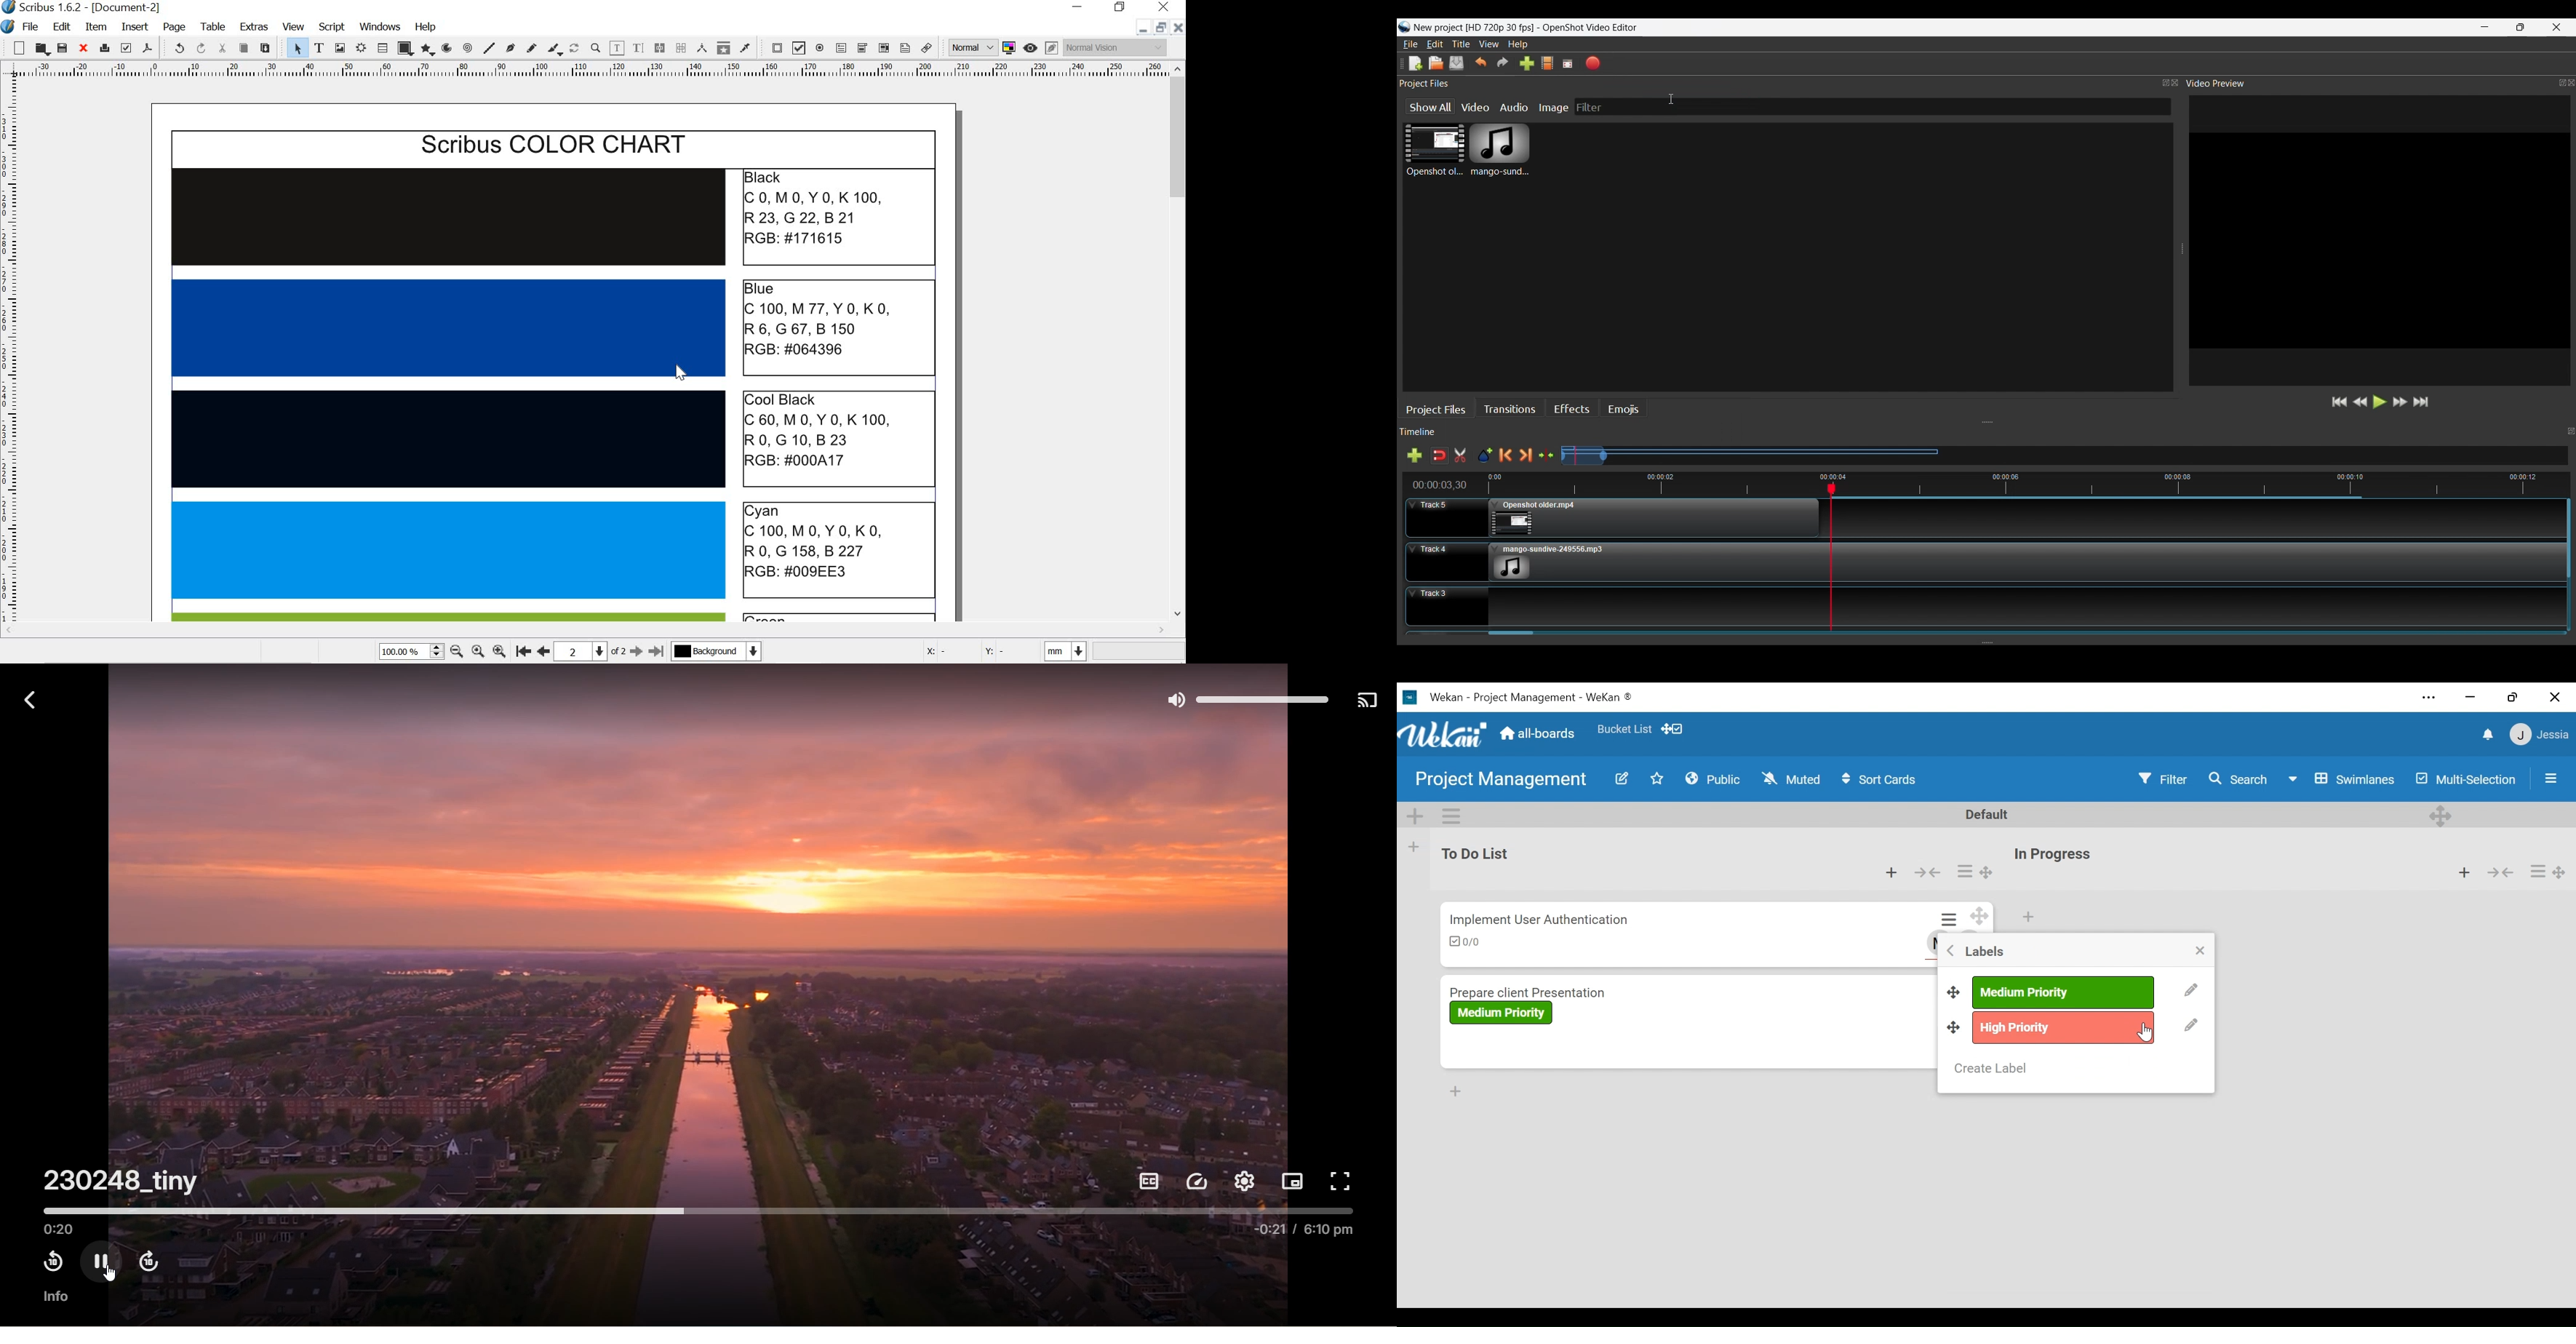 The image size is (2576, 1344). Describe the element at coordinates (975, 652) in the screenshot. I see `X: - Y: -` at that location.